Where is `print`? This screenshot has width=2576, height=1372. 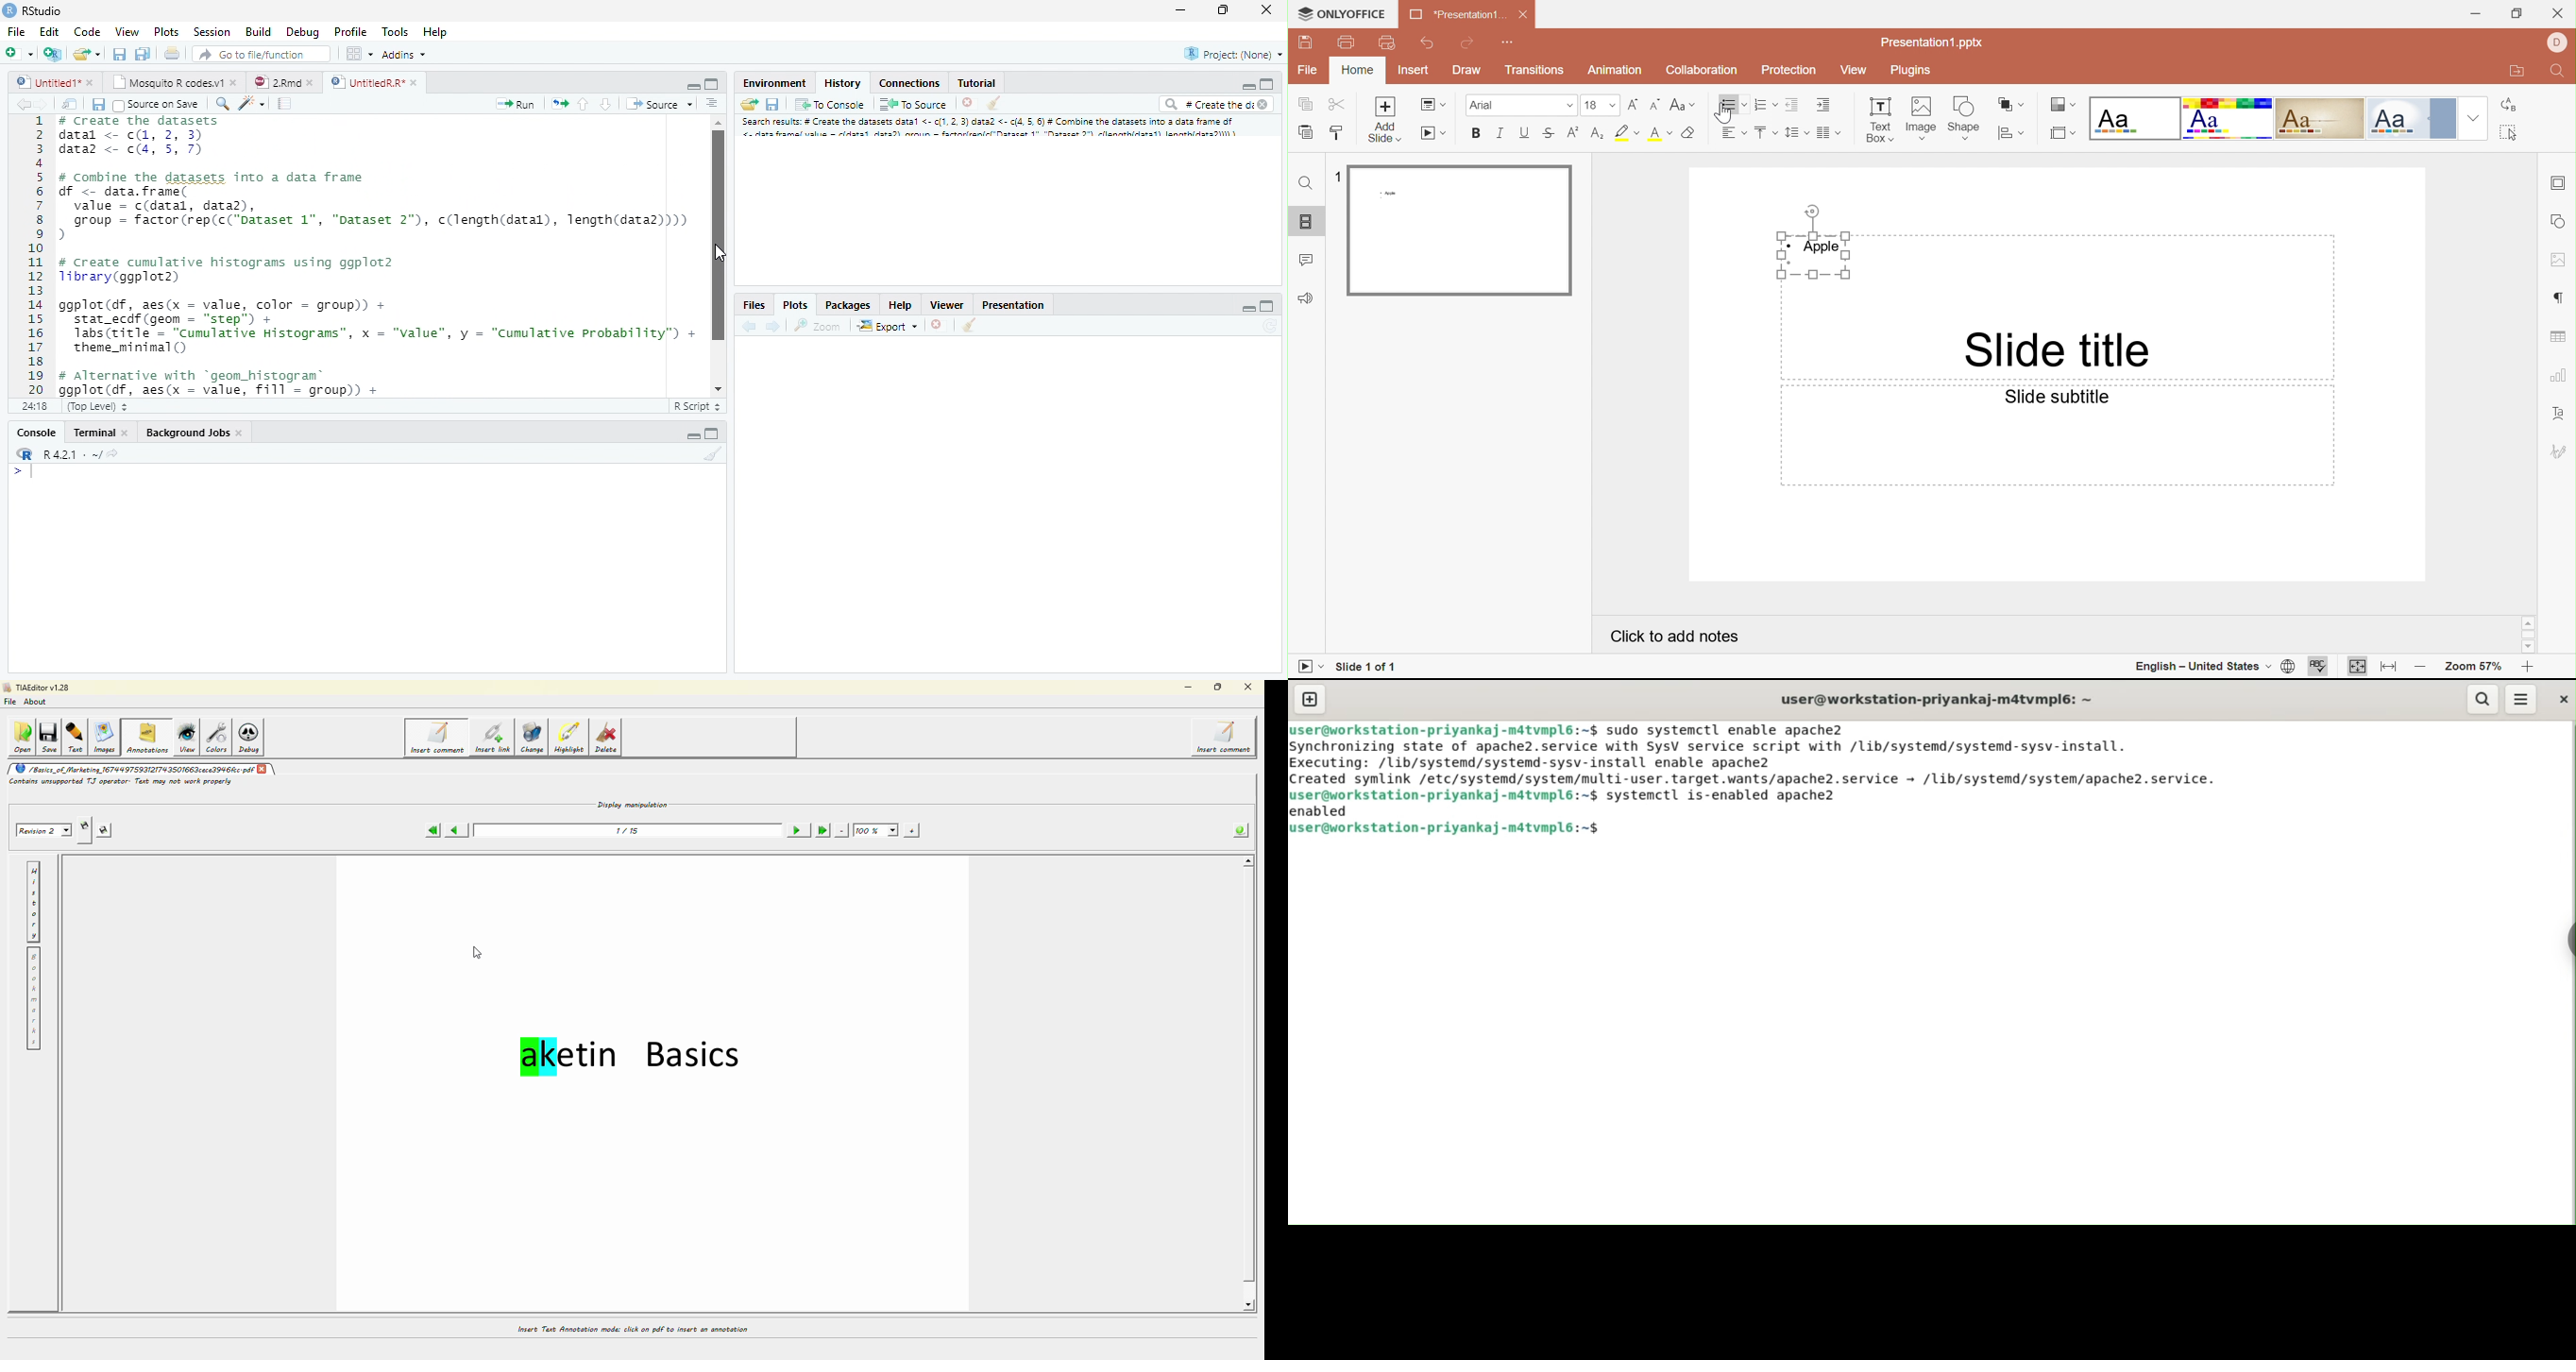
print is located at coordinates (1347, 43).